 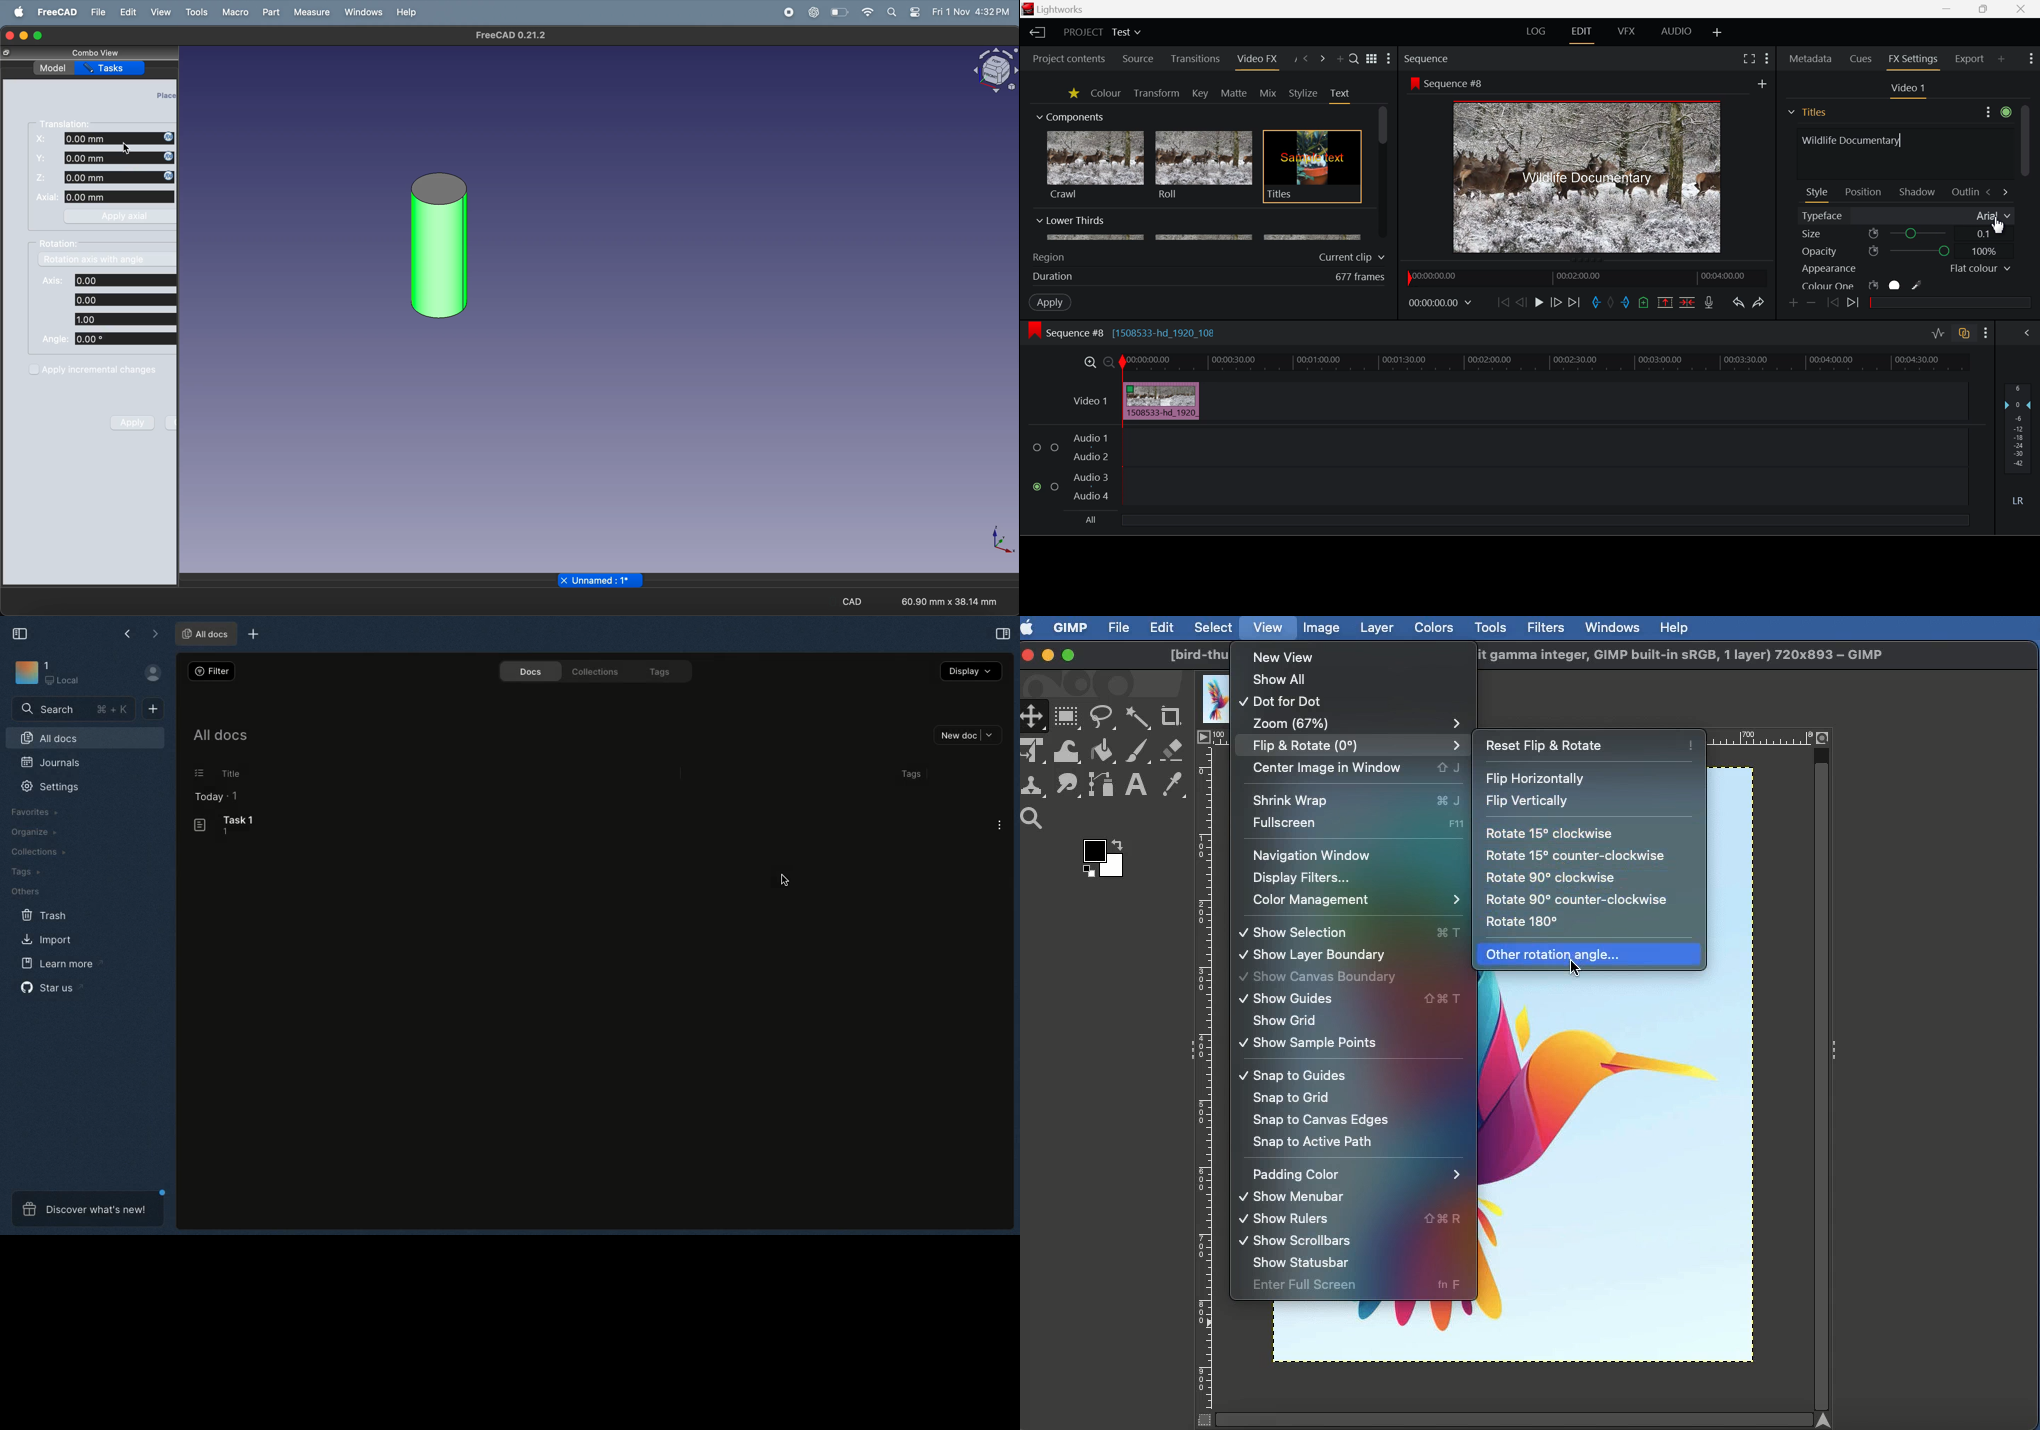 I want to click on Audio 1, so click(x=1089, y=440).